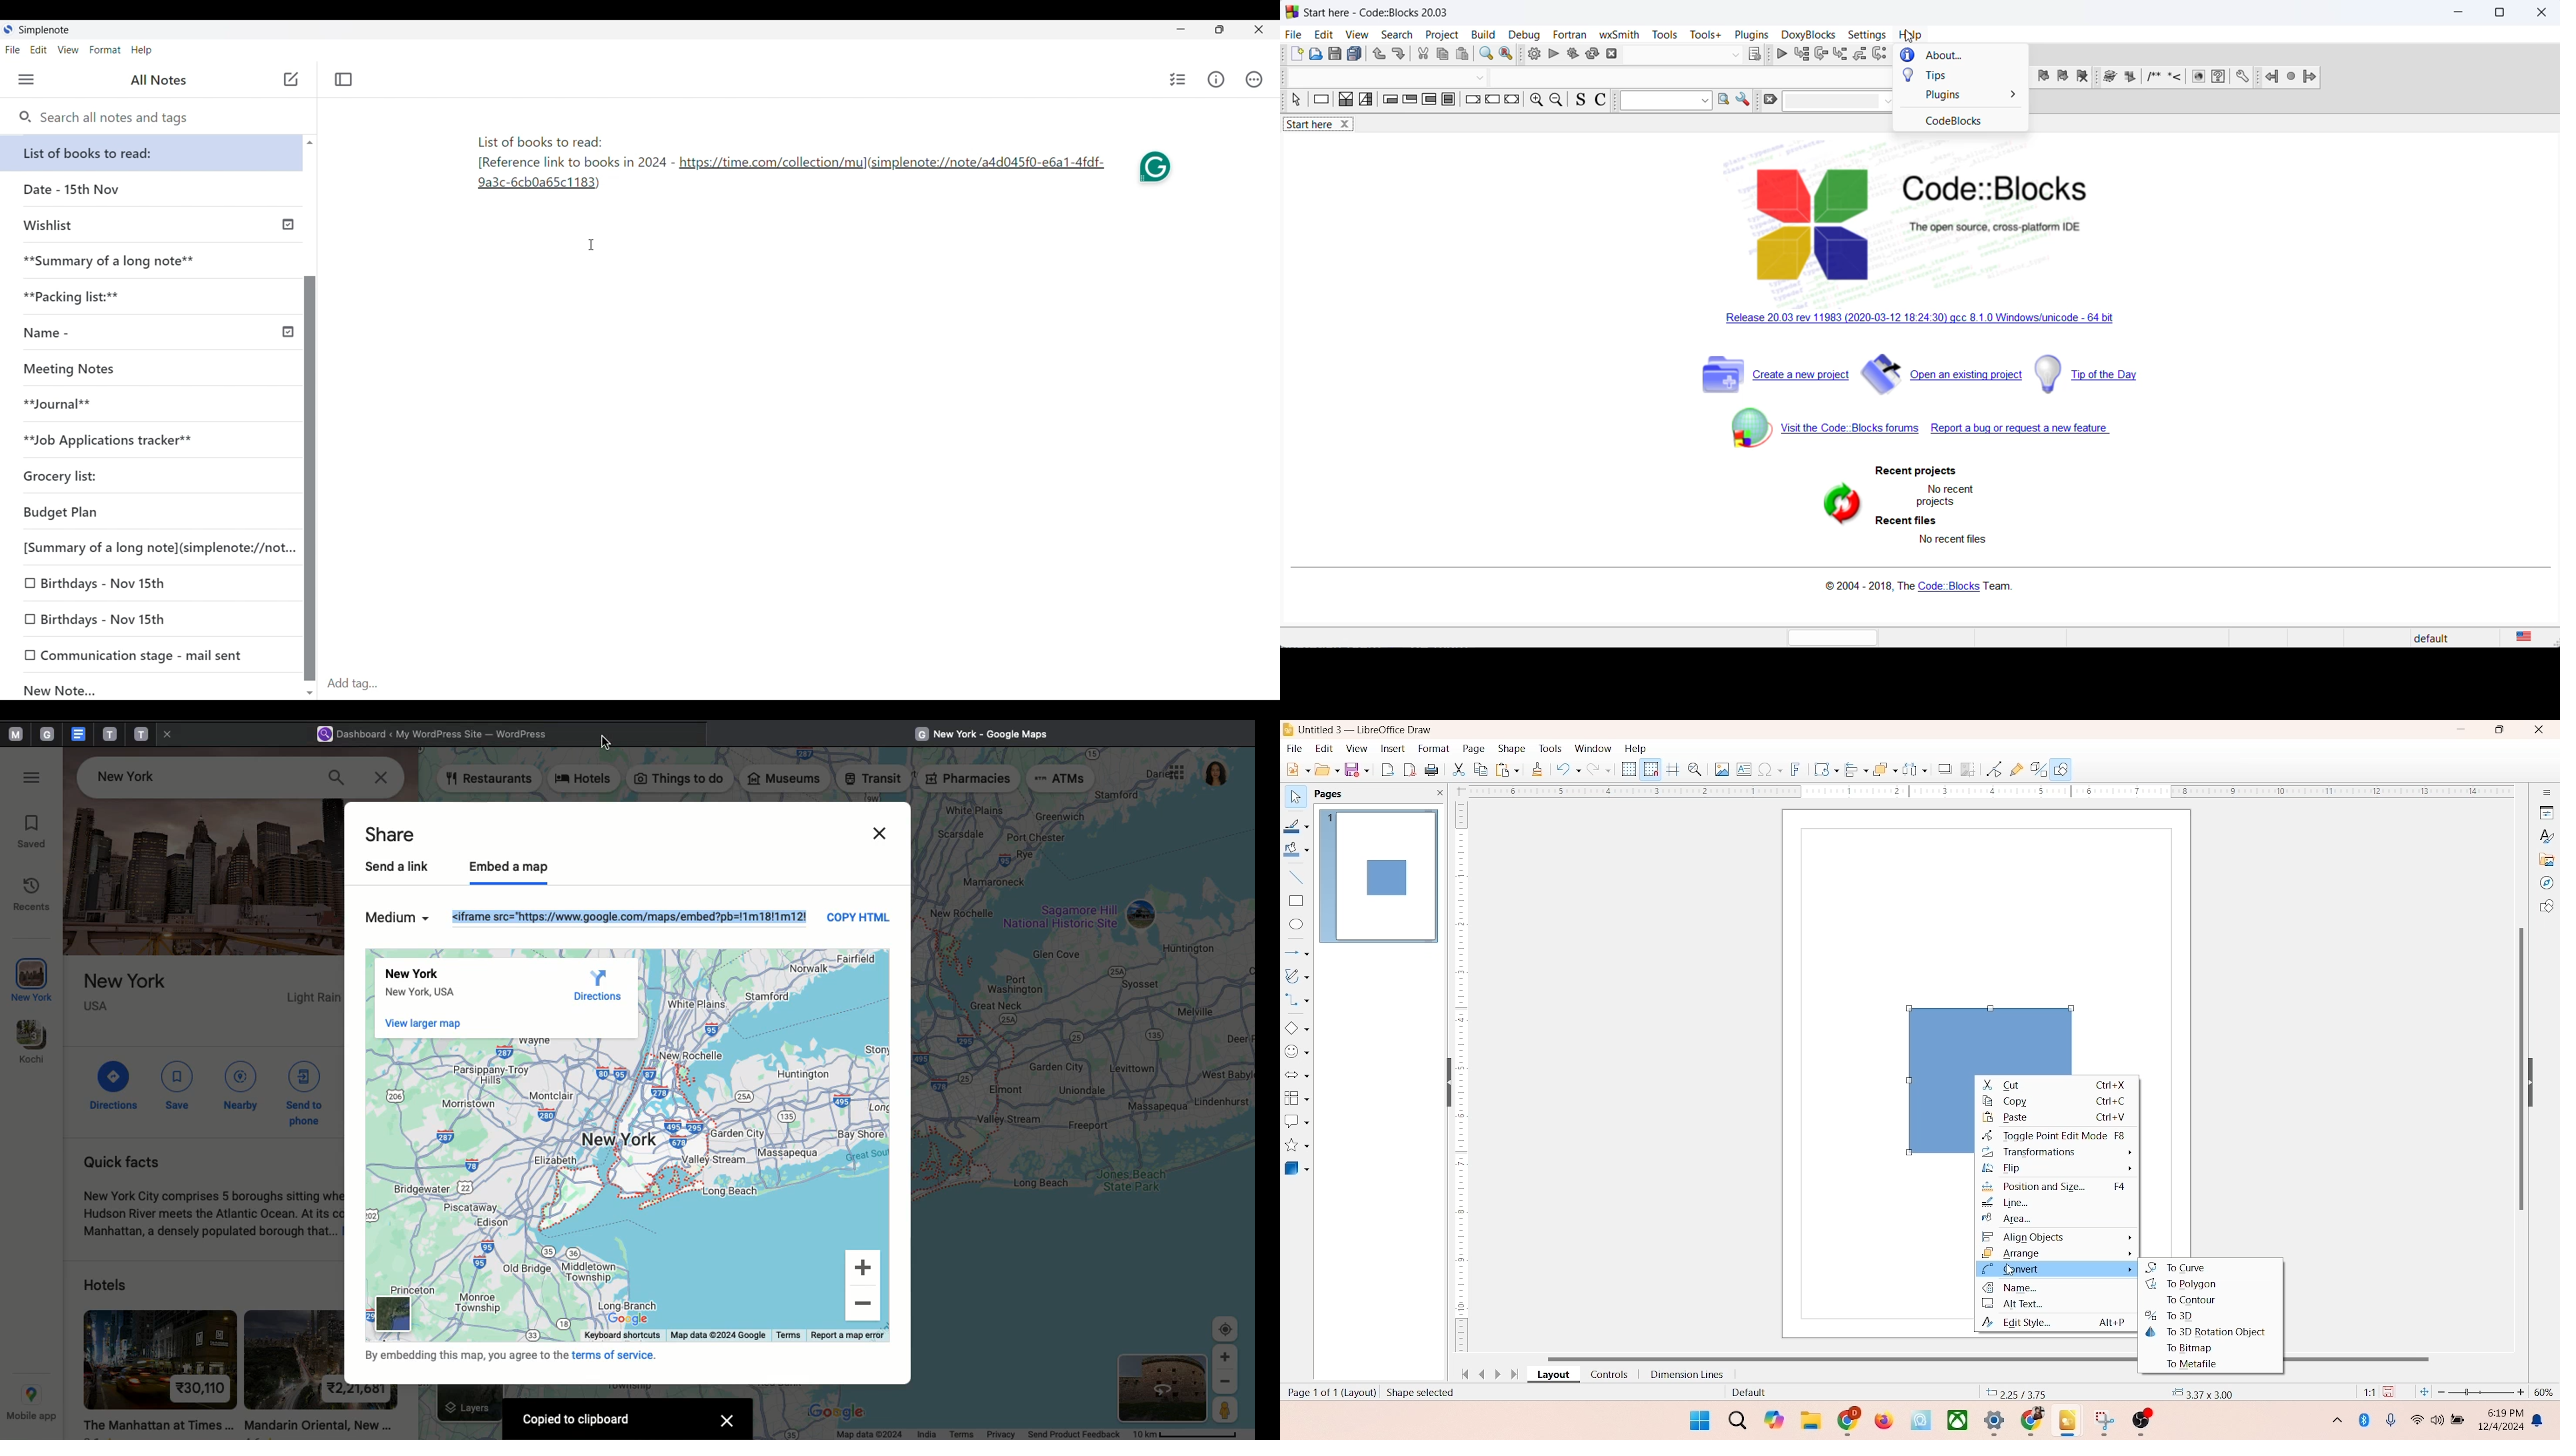 The width and height of the screenshot is (2576, 1456). What do you see at coordinates (1604, 1374) in the screenshot?
I see `controls` at bounding box center [1604, 1374].